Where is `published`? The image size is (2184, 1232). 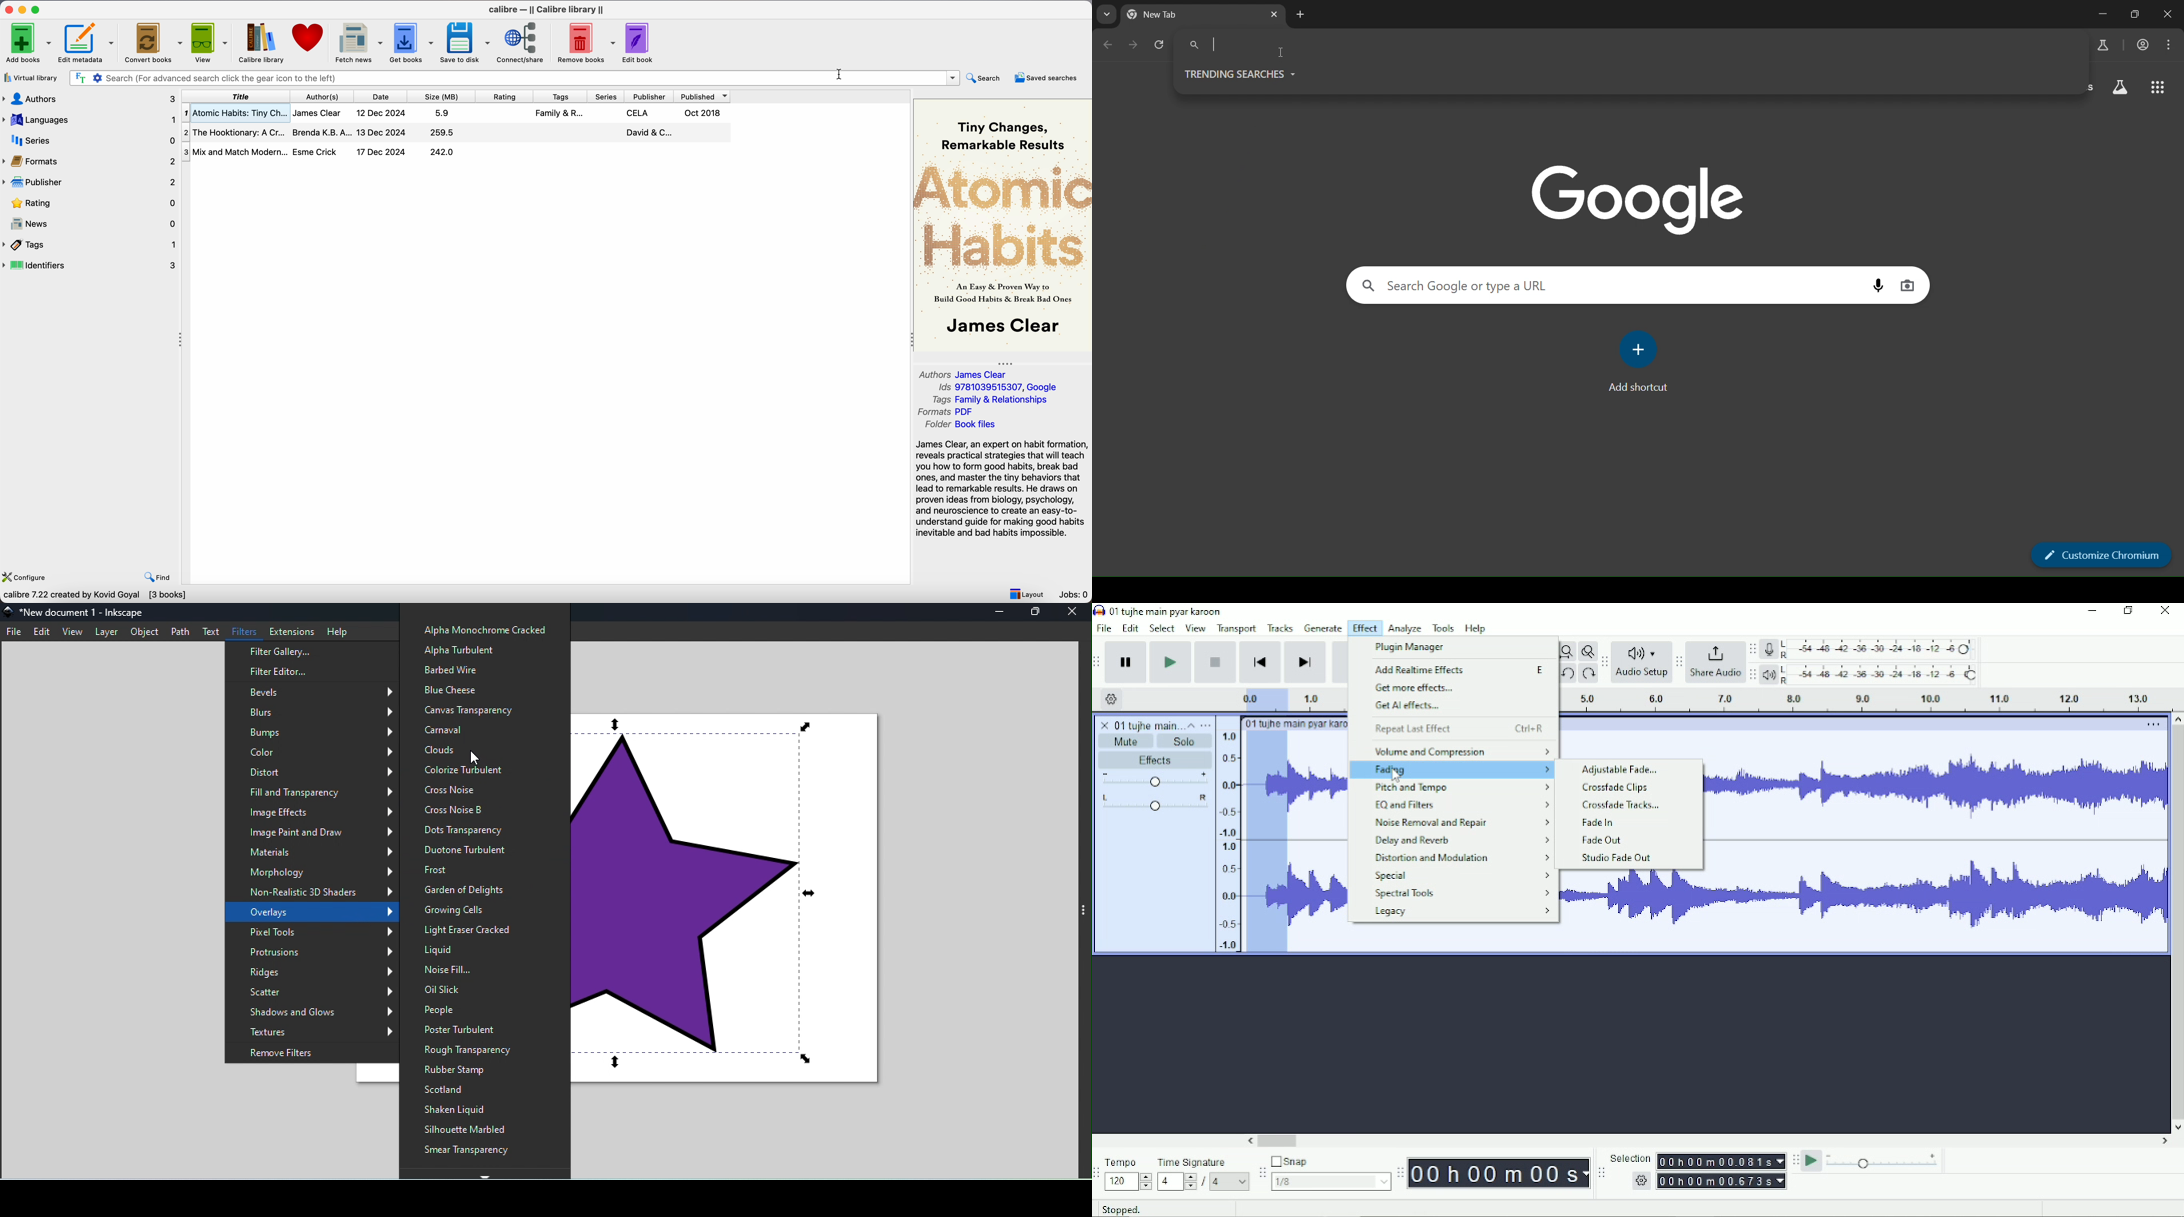 published is located at coordinates (705, 96).